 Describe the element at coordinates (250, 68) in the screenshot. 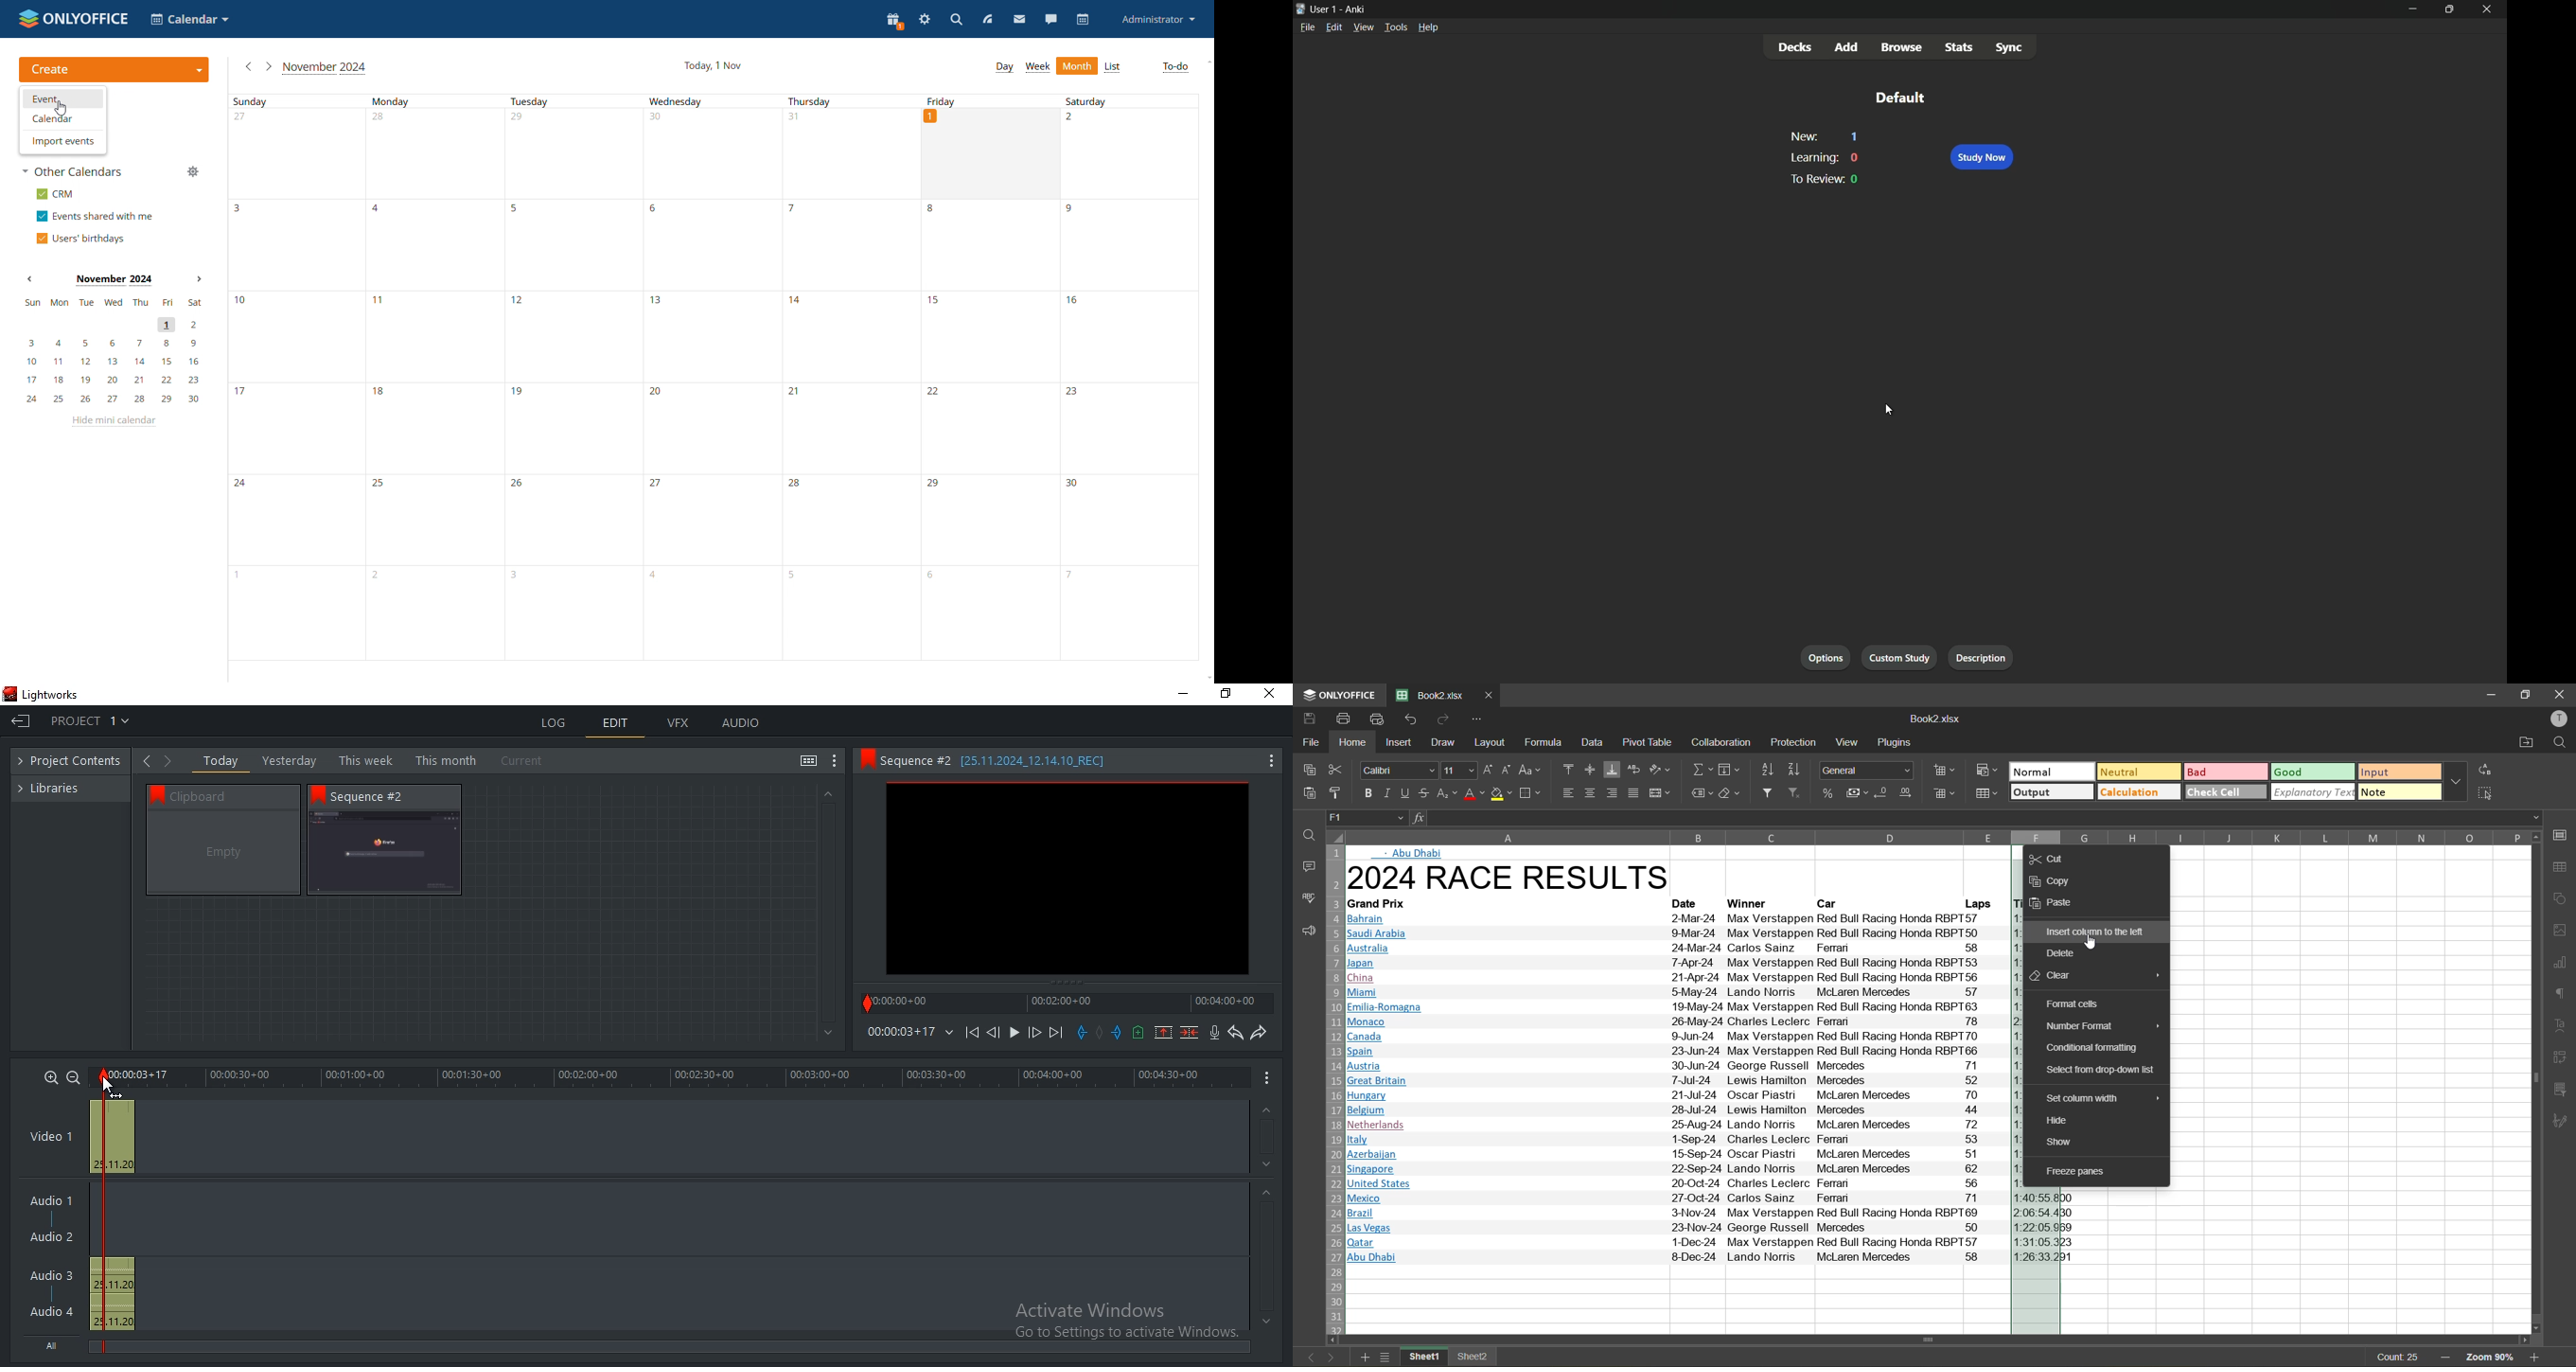

I see `go to previous month` at that location.